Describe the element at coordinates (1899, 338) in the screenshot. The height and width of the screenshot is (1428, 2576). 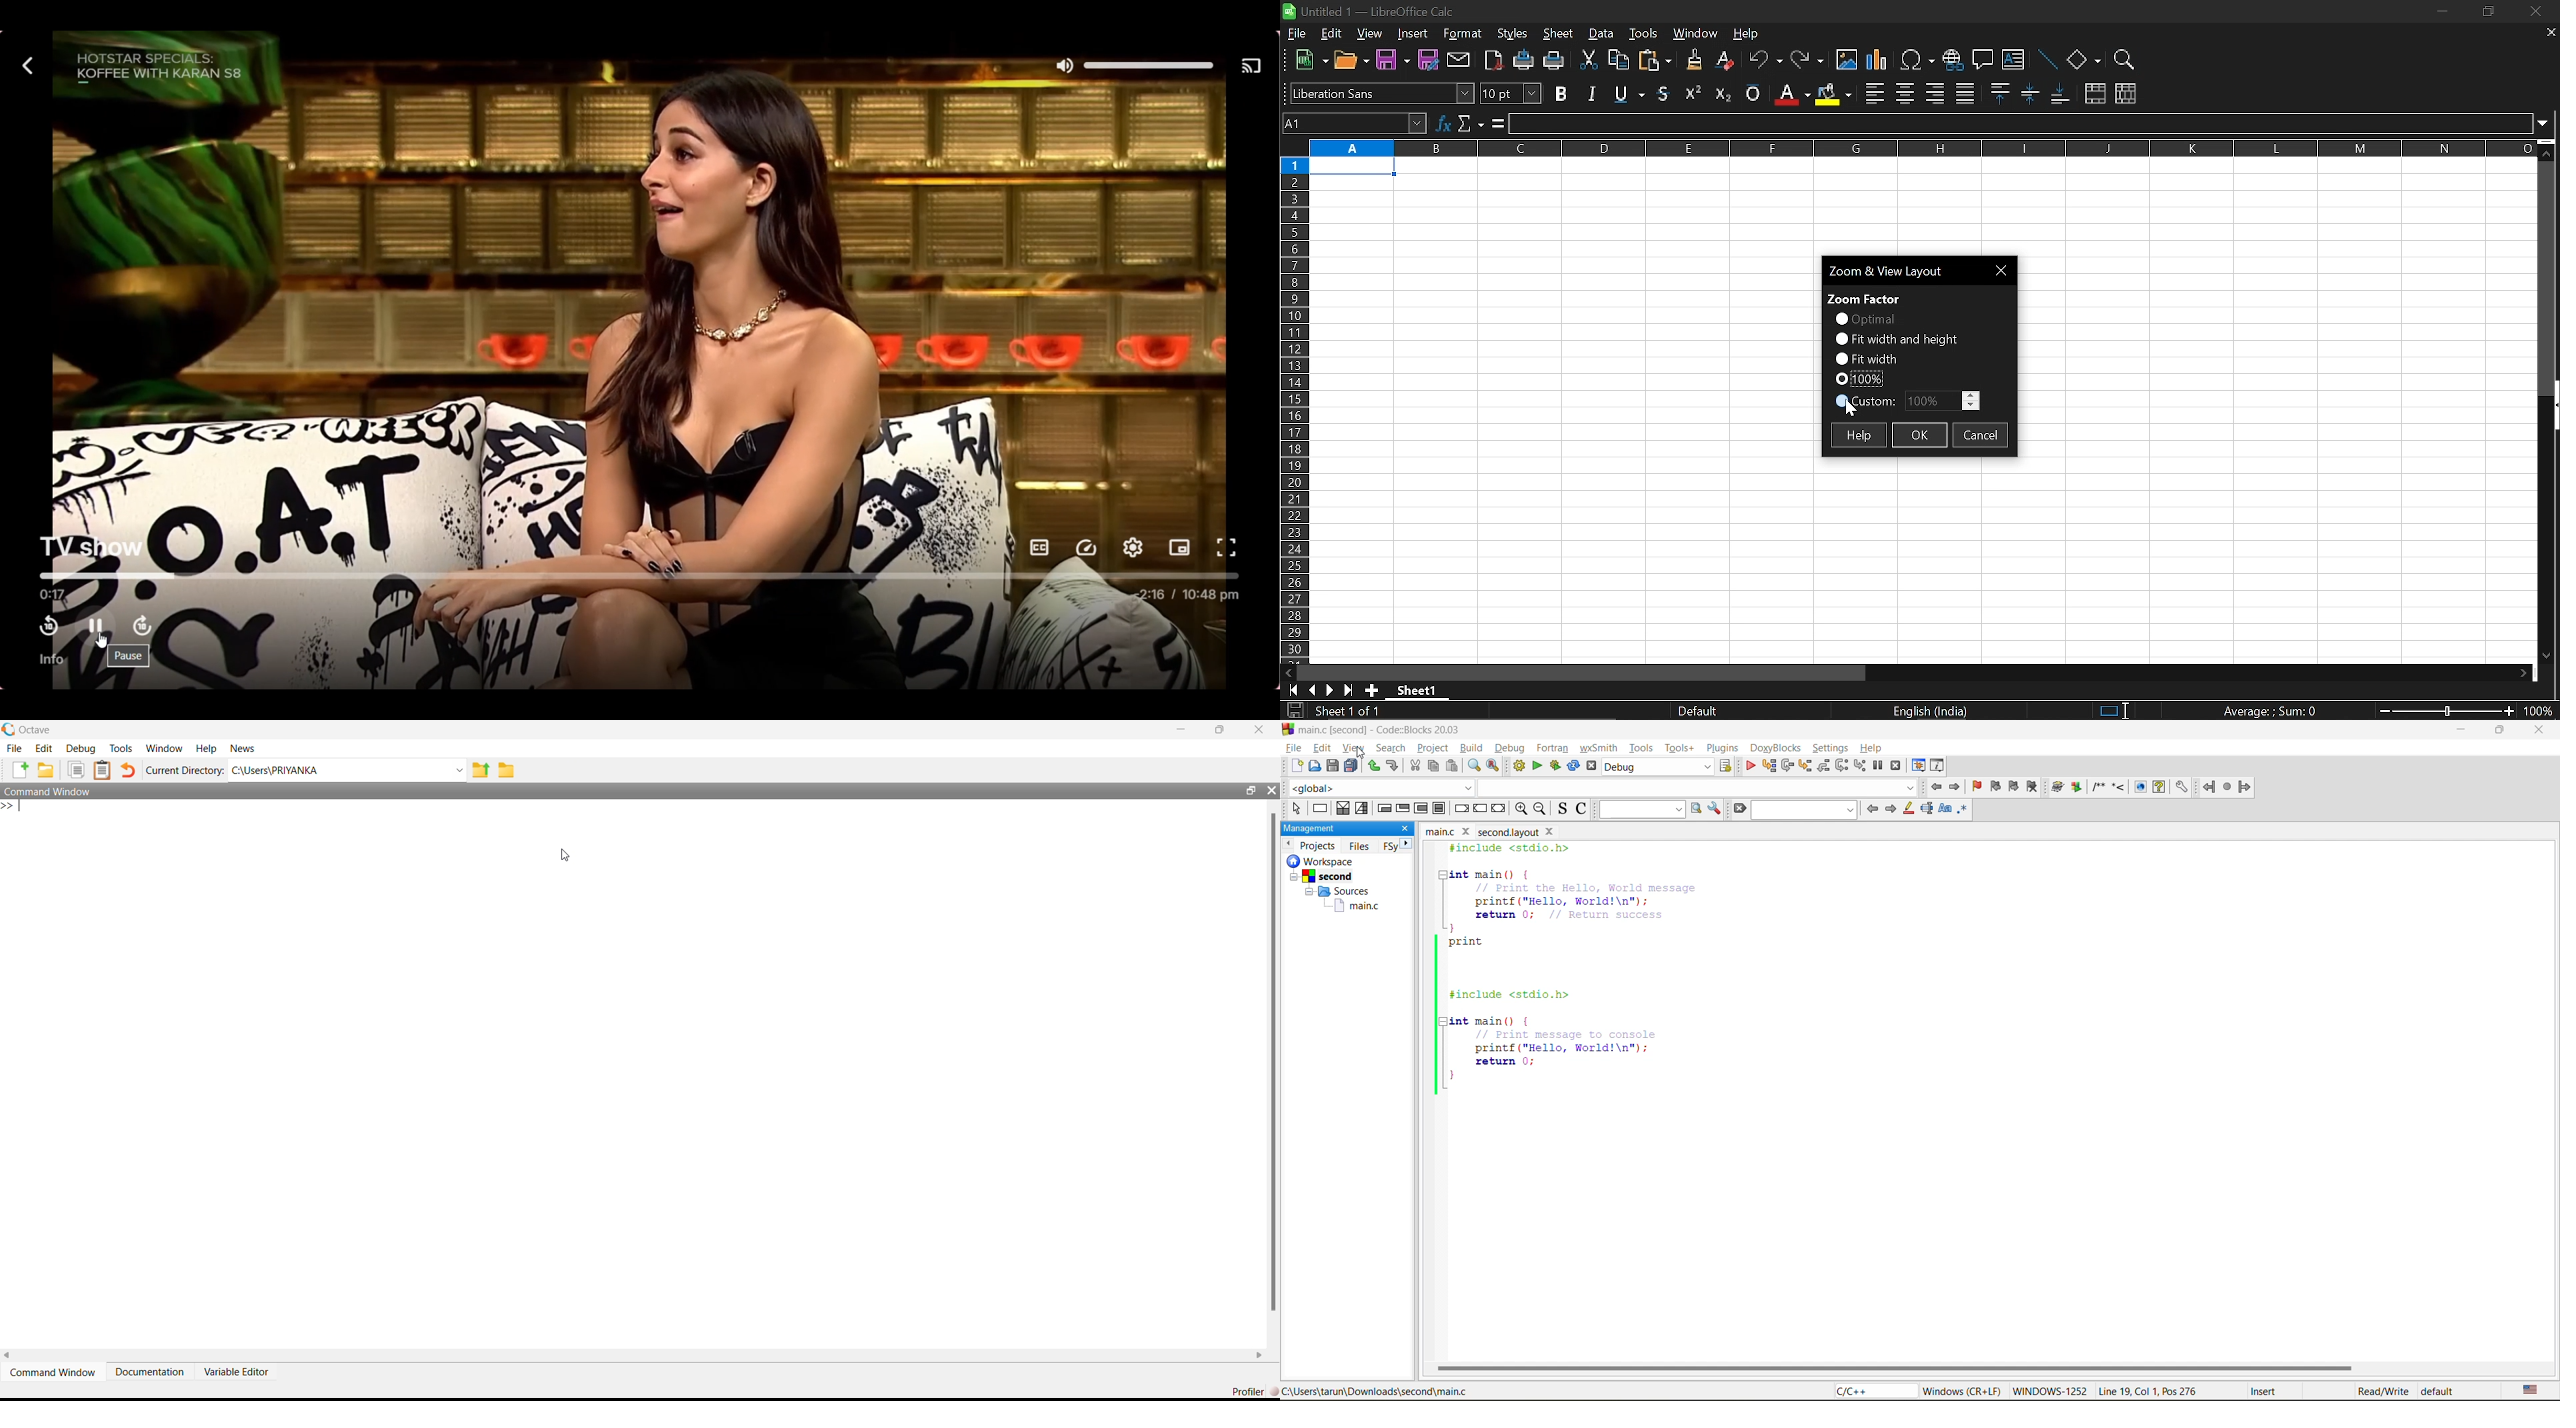
I see `fit width and height` at that location.